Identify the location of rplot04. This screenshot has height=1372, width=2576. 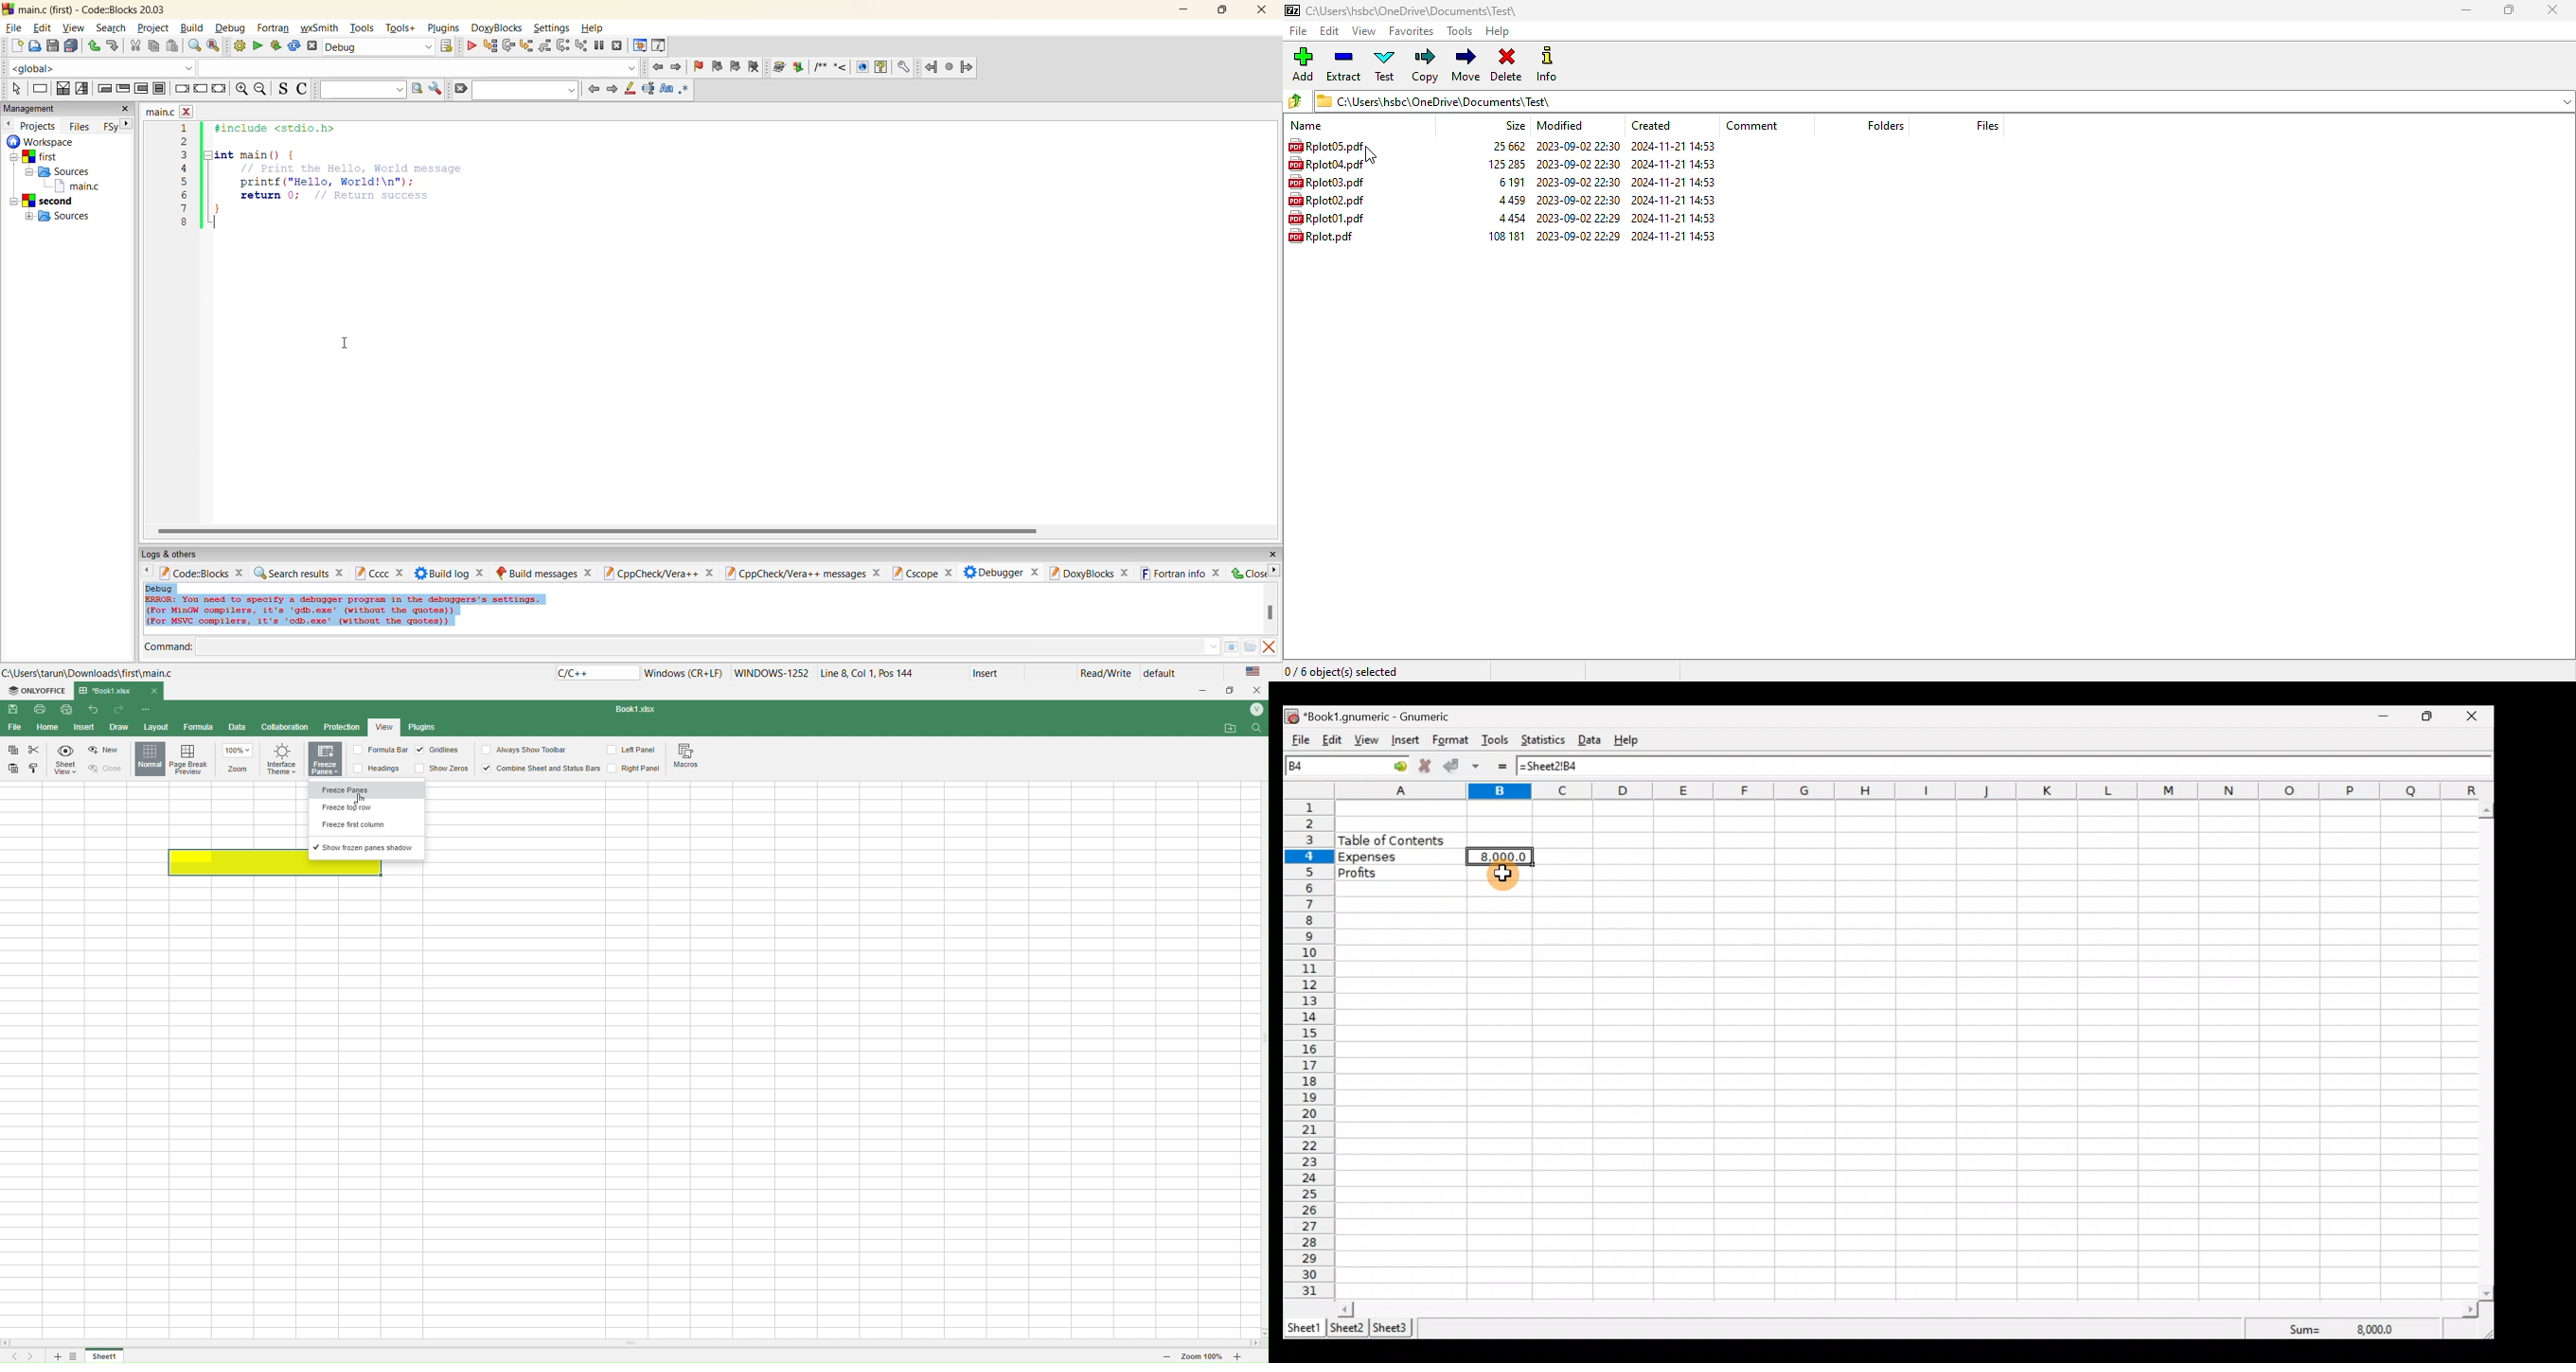
(1325, 164).